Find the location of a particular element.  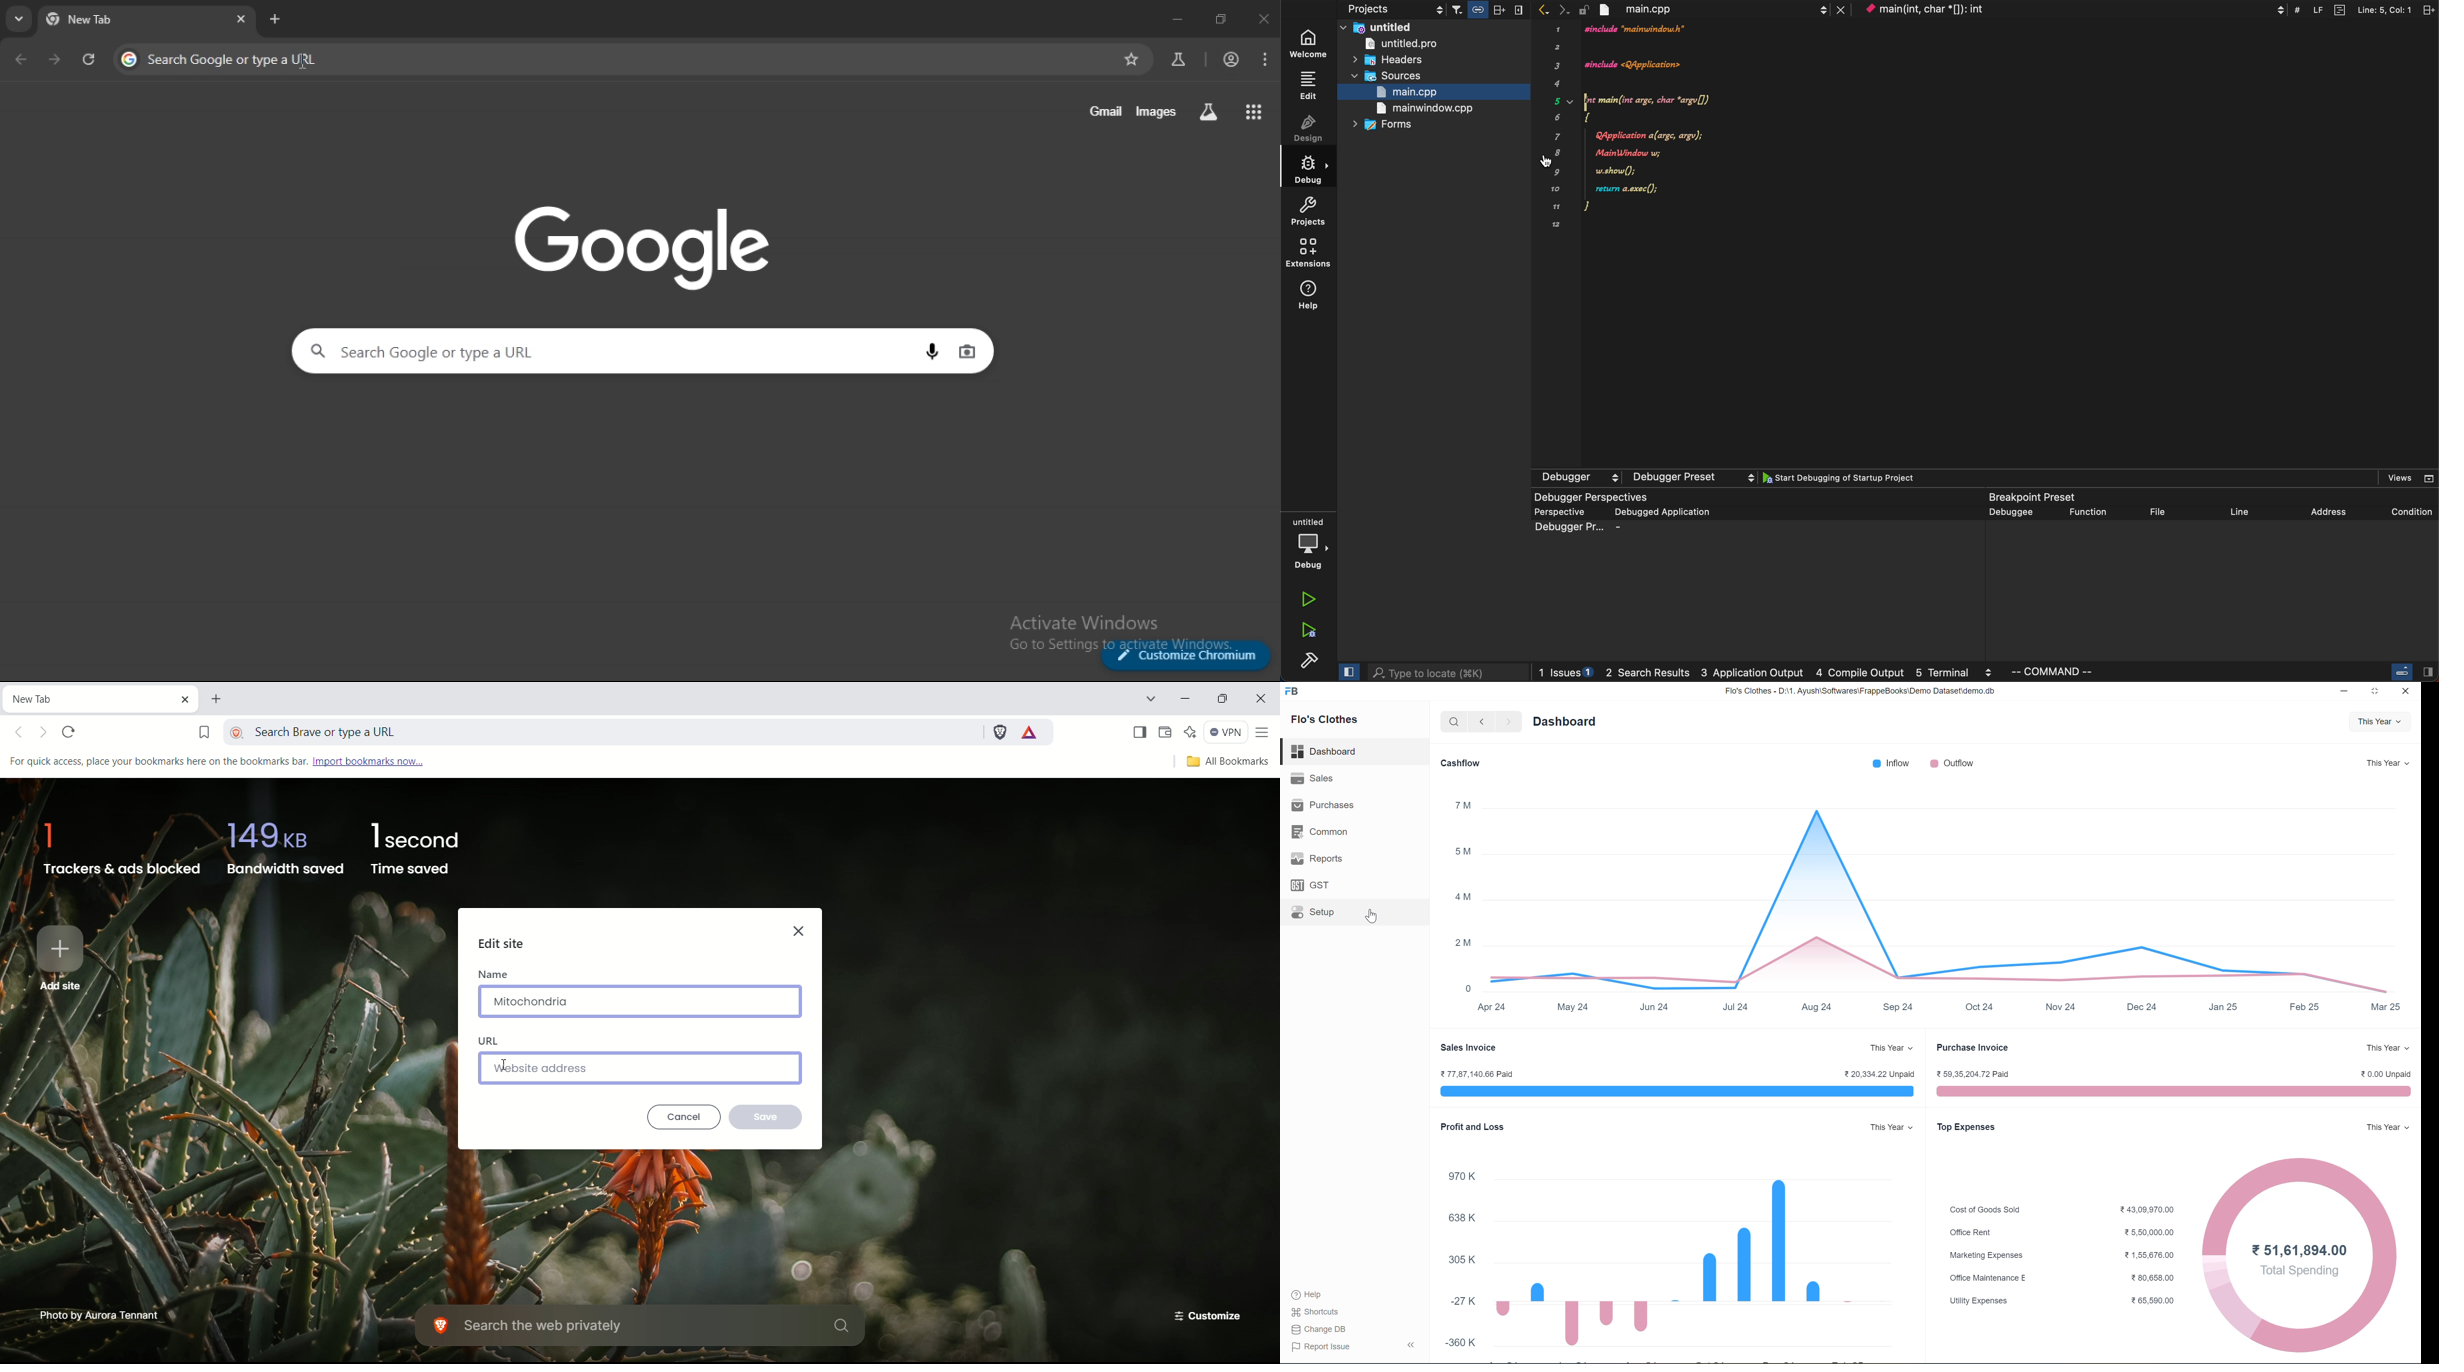

Flo's Clothes is located at coordinates (1325, 720).